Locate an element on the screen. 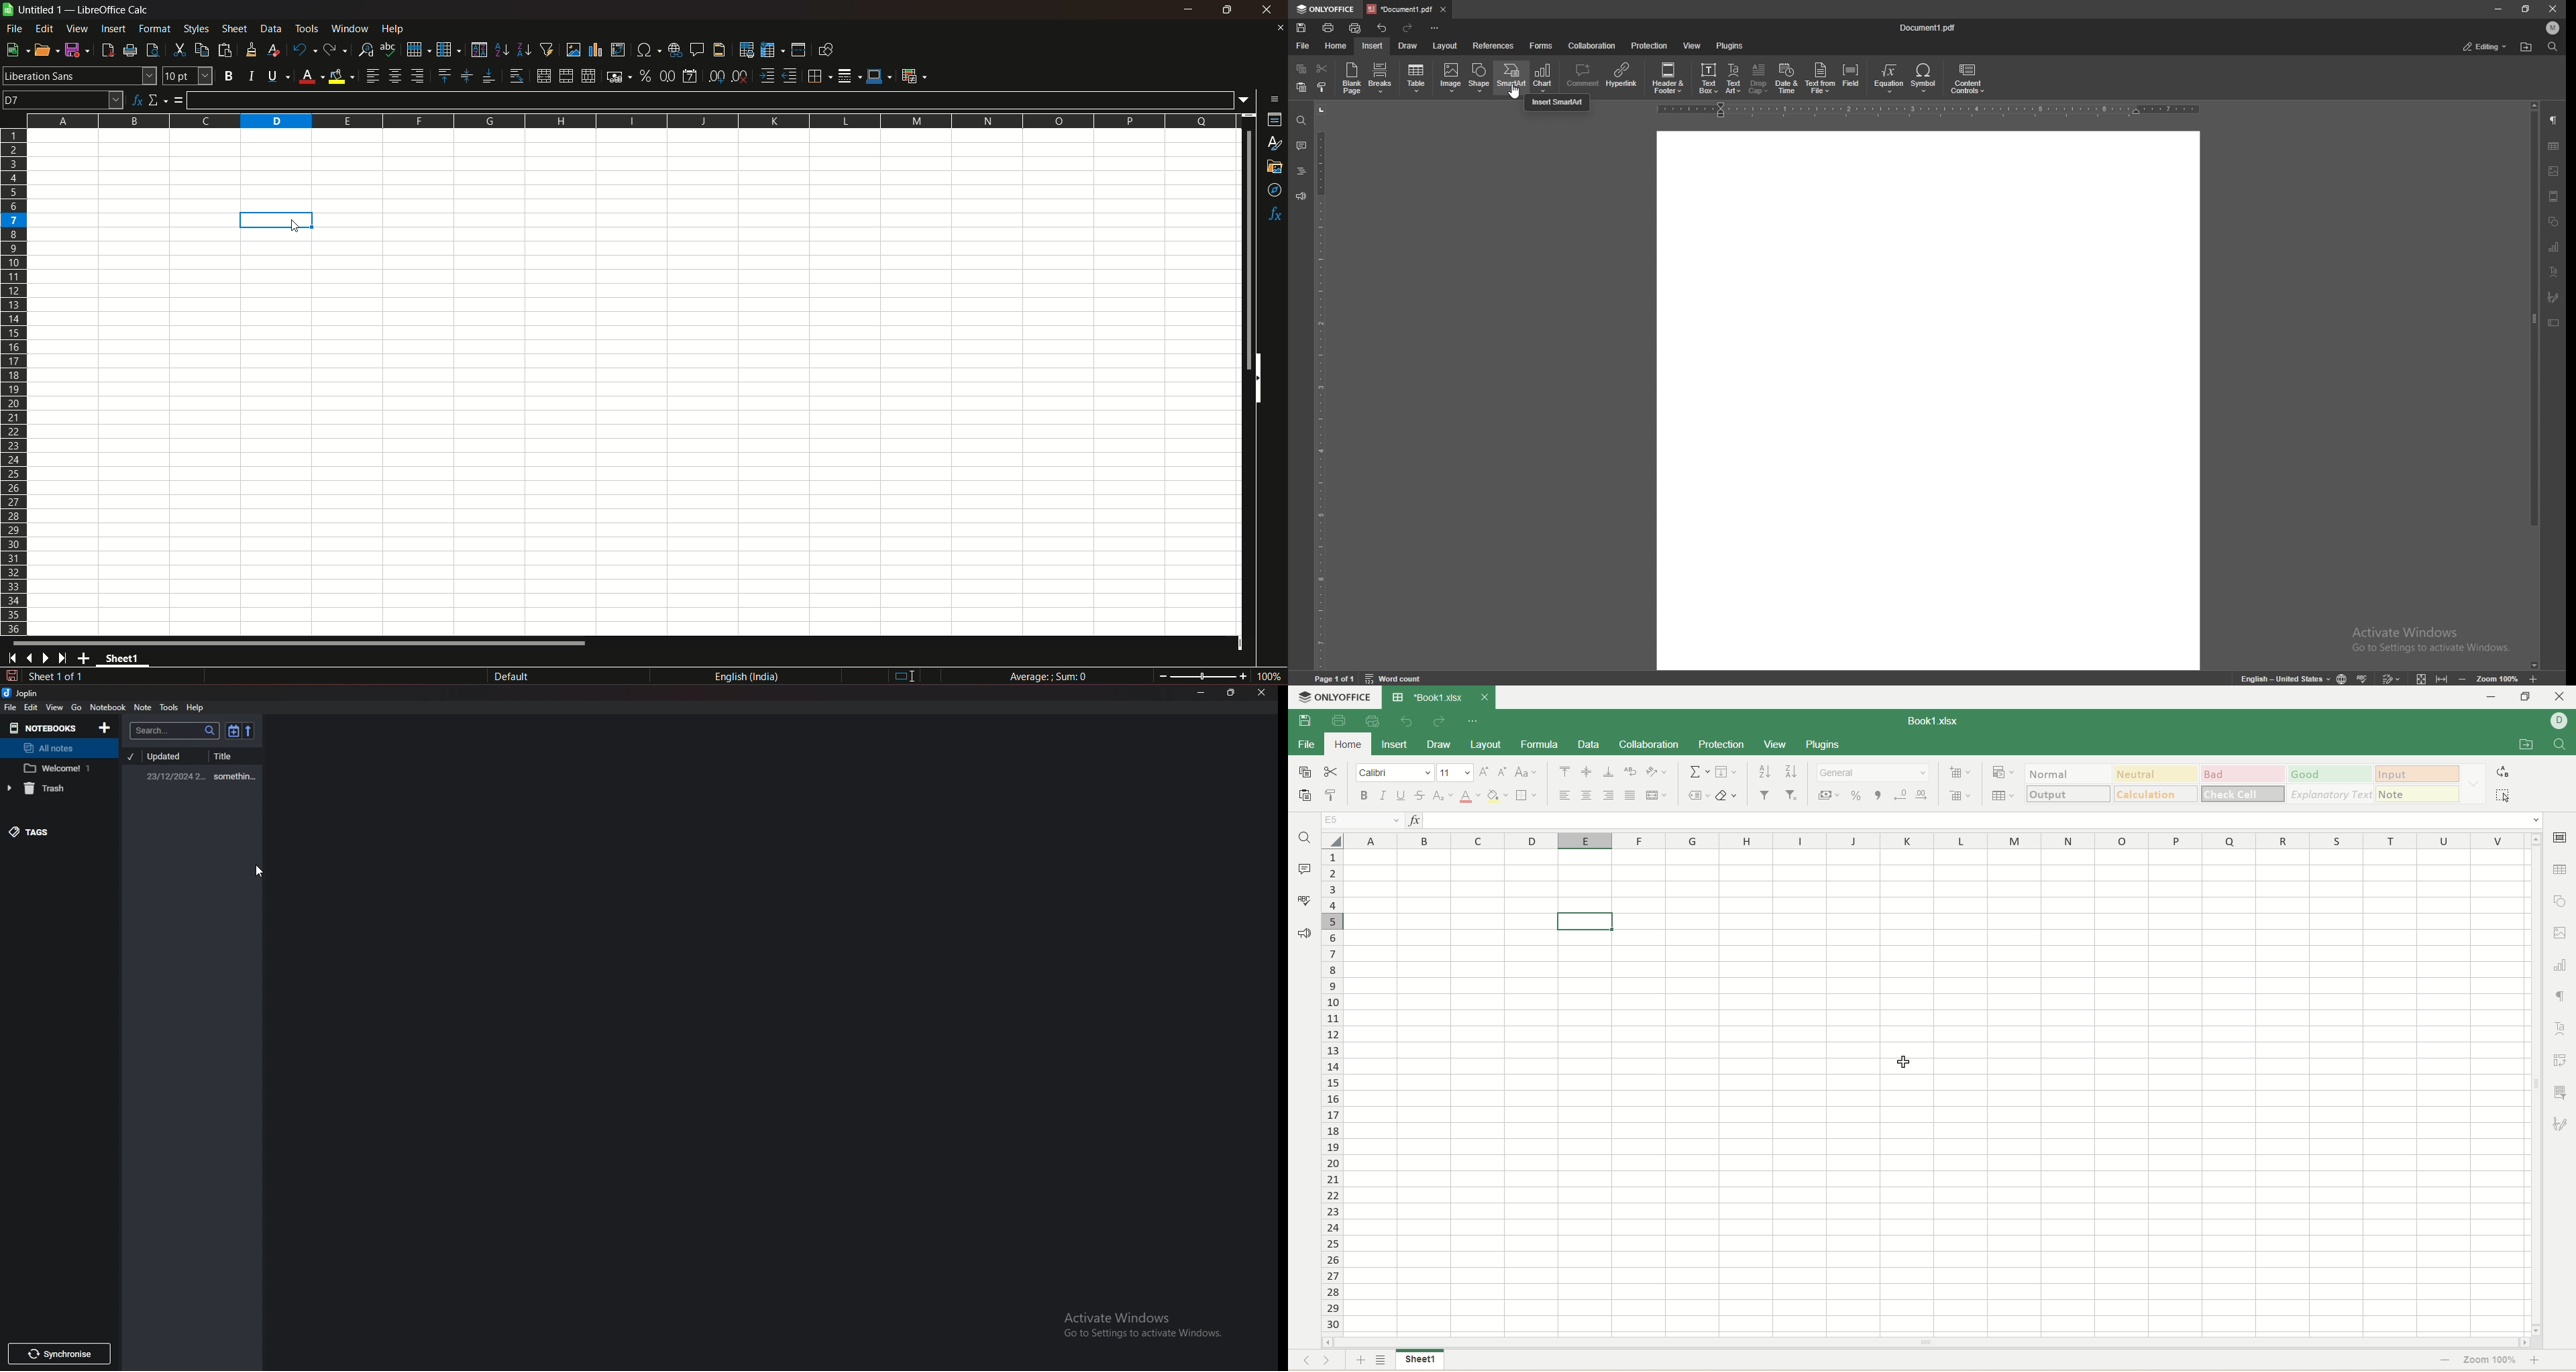 This screenshot has width=2576, height=1372. scroll to last is located at coordinates (66, 659).